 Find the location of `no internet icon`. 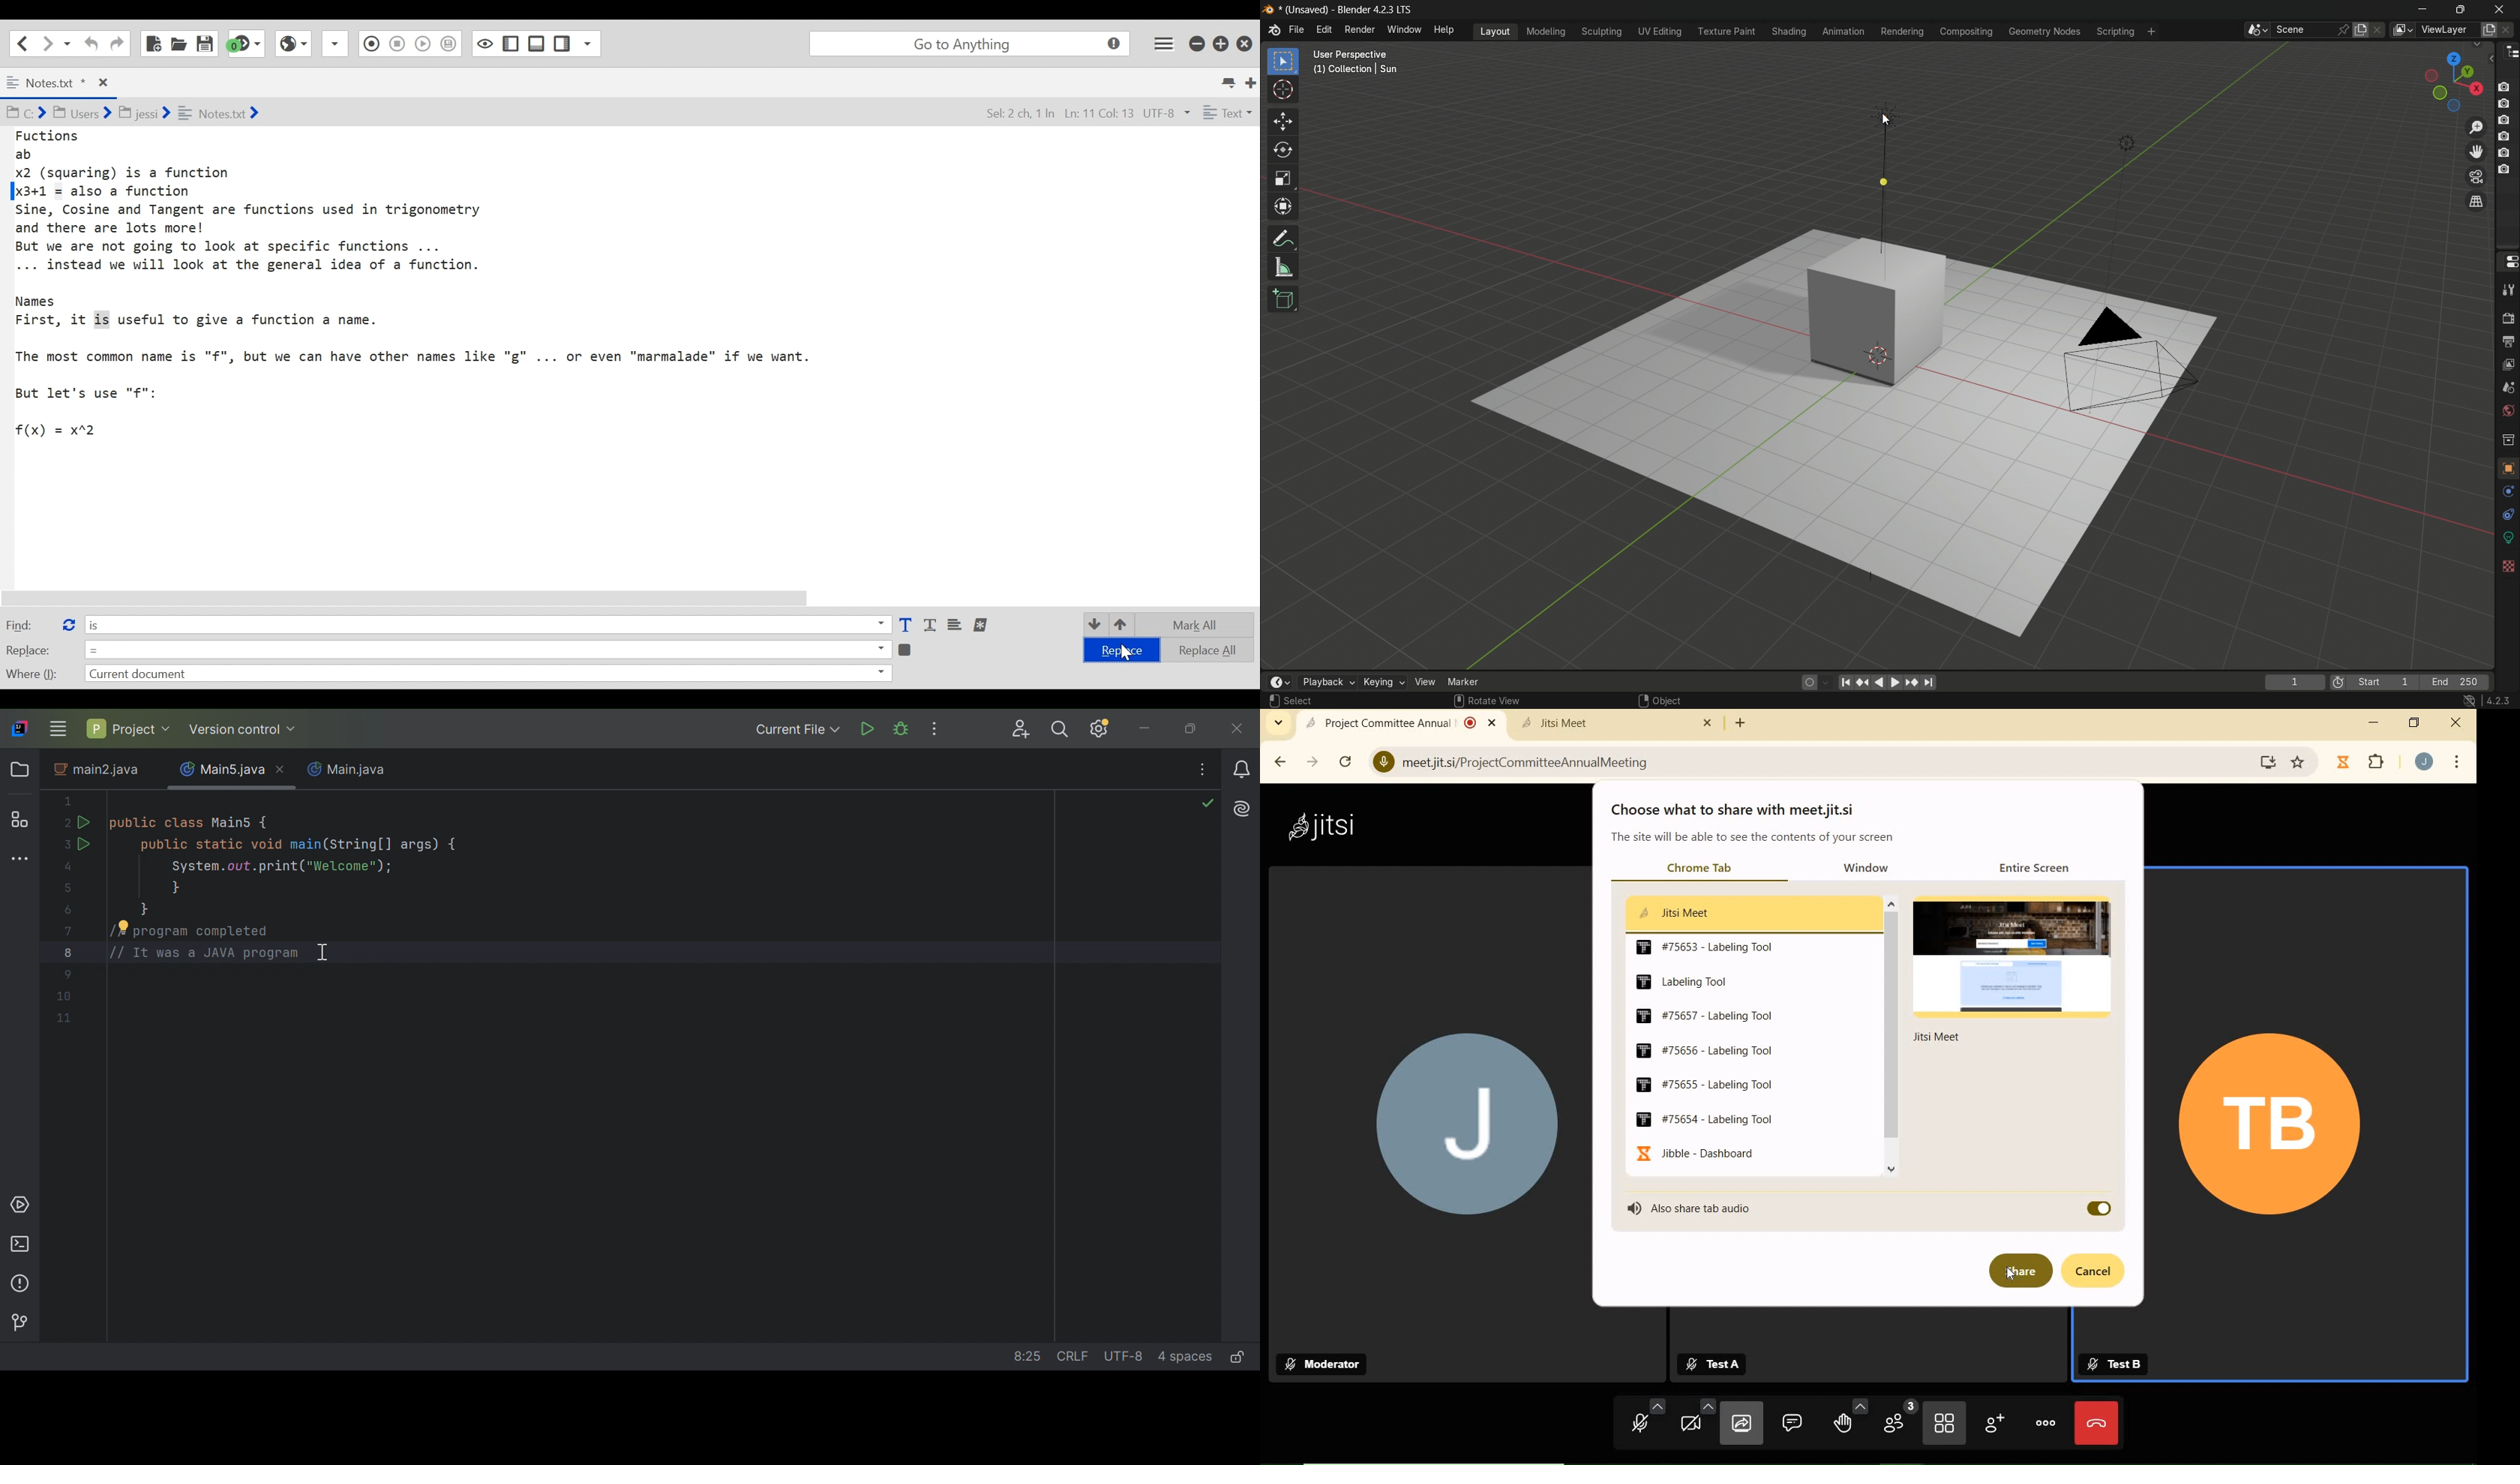

no internet icon is located at coordinates (2471, 701).